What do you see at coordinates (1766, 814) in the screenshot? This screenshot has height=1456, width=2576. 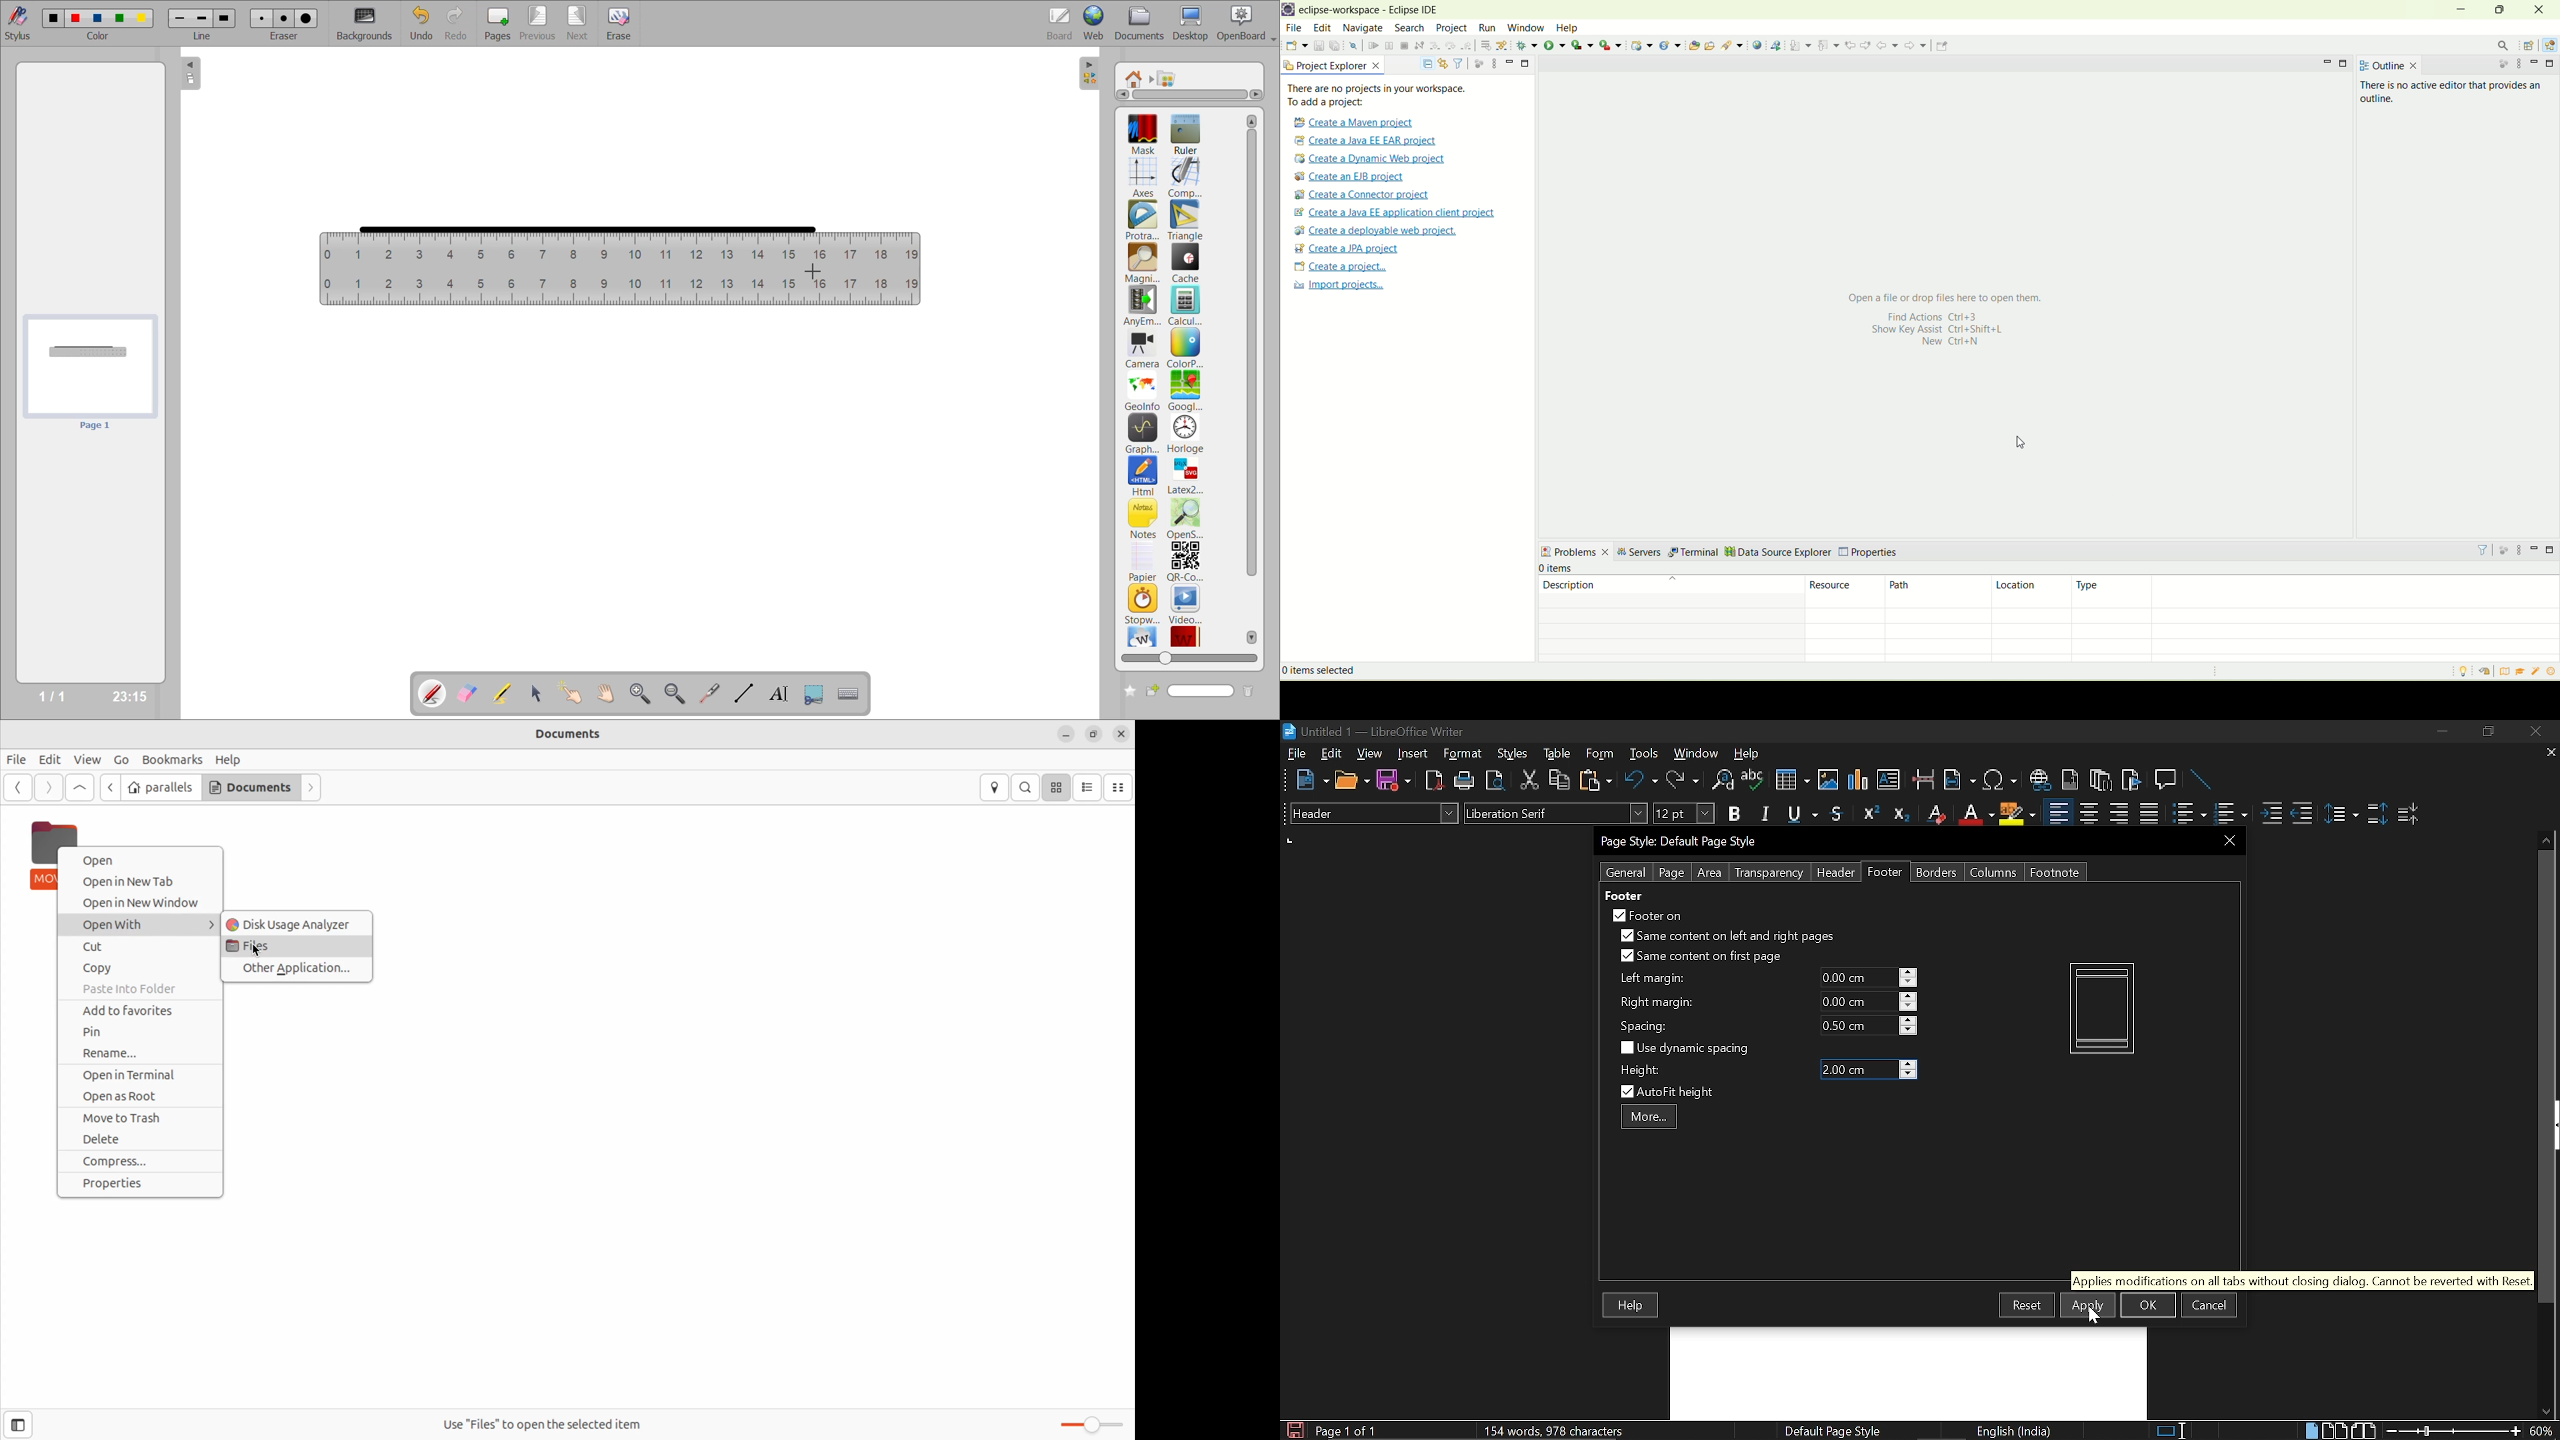 I see `Italic` at bounding box center [1766, 814].